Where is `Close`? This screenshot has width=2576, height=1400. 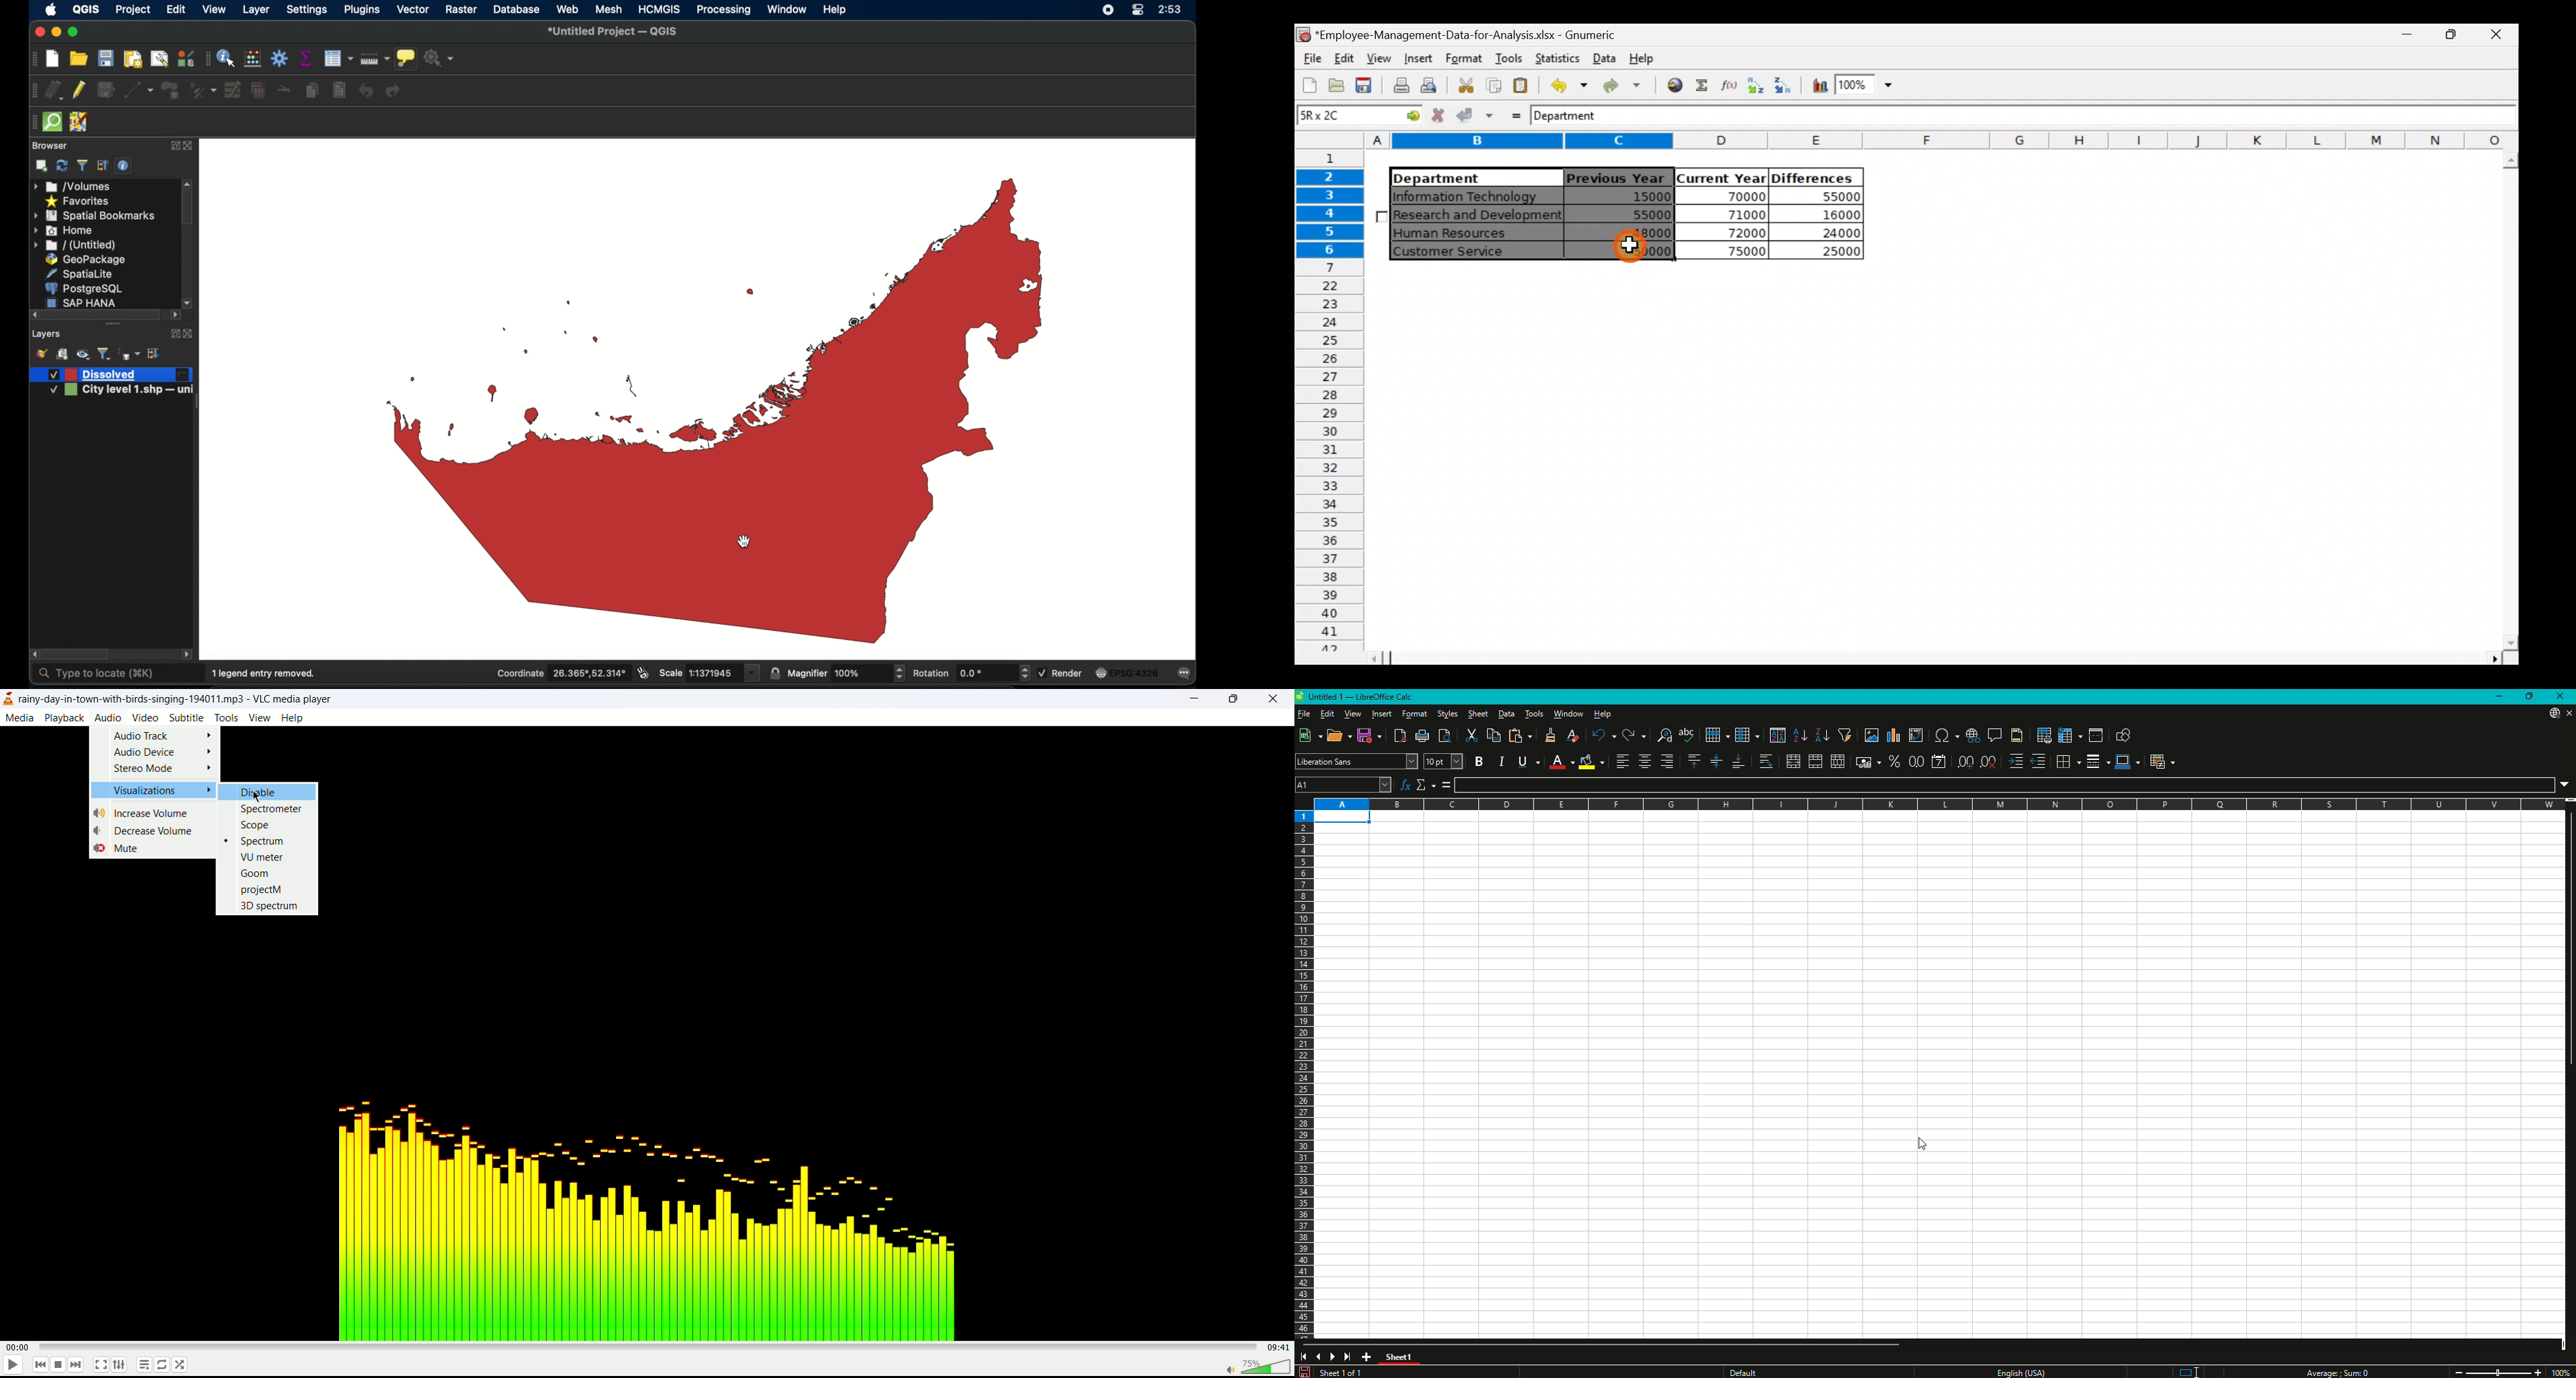 Close is located at coordinates (2497, 36).